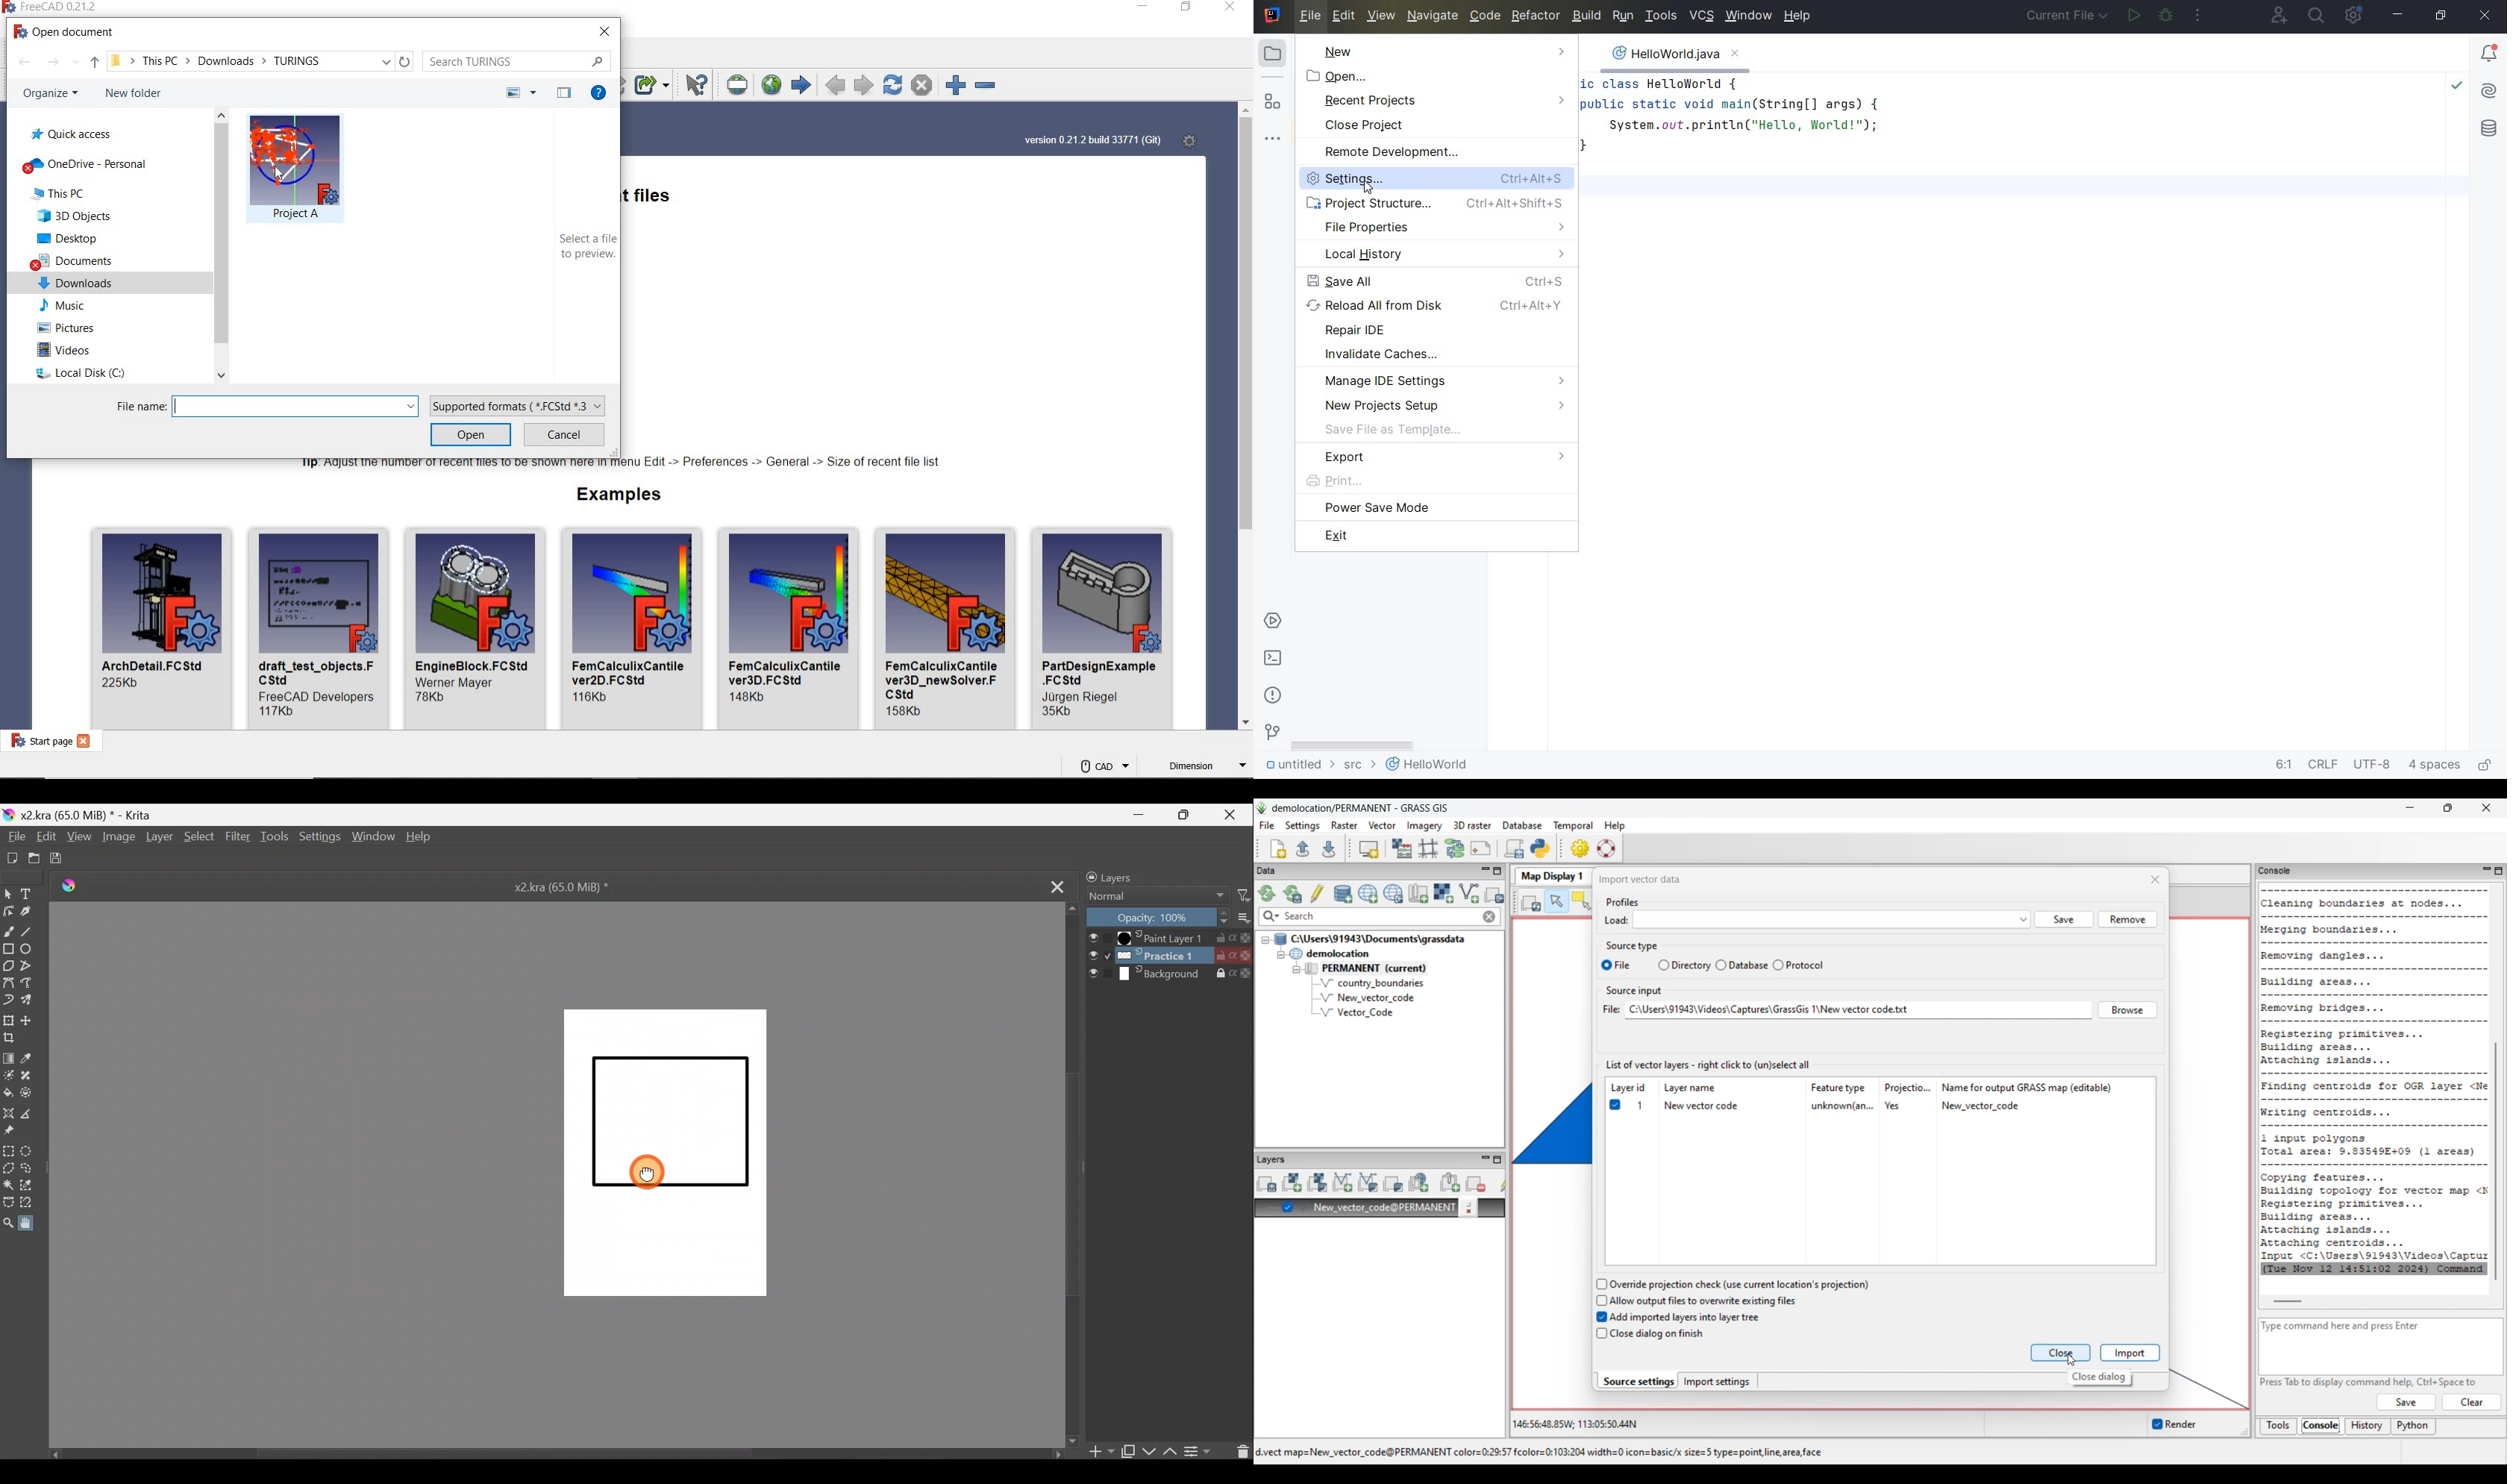  Describe the element at coordinates (35, 859) in the screenshot. I see `Open existing document` at that location.